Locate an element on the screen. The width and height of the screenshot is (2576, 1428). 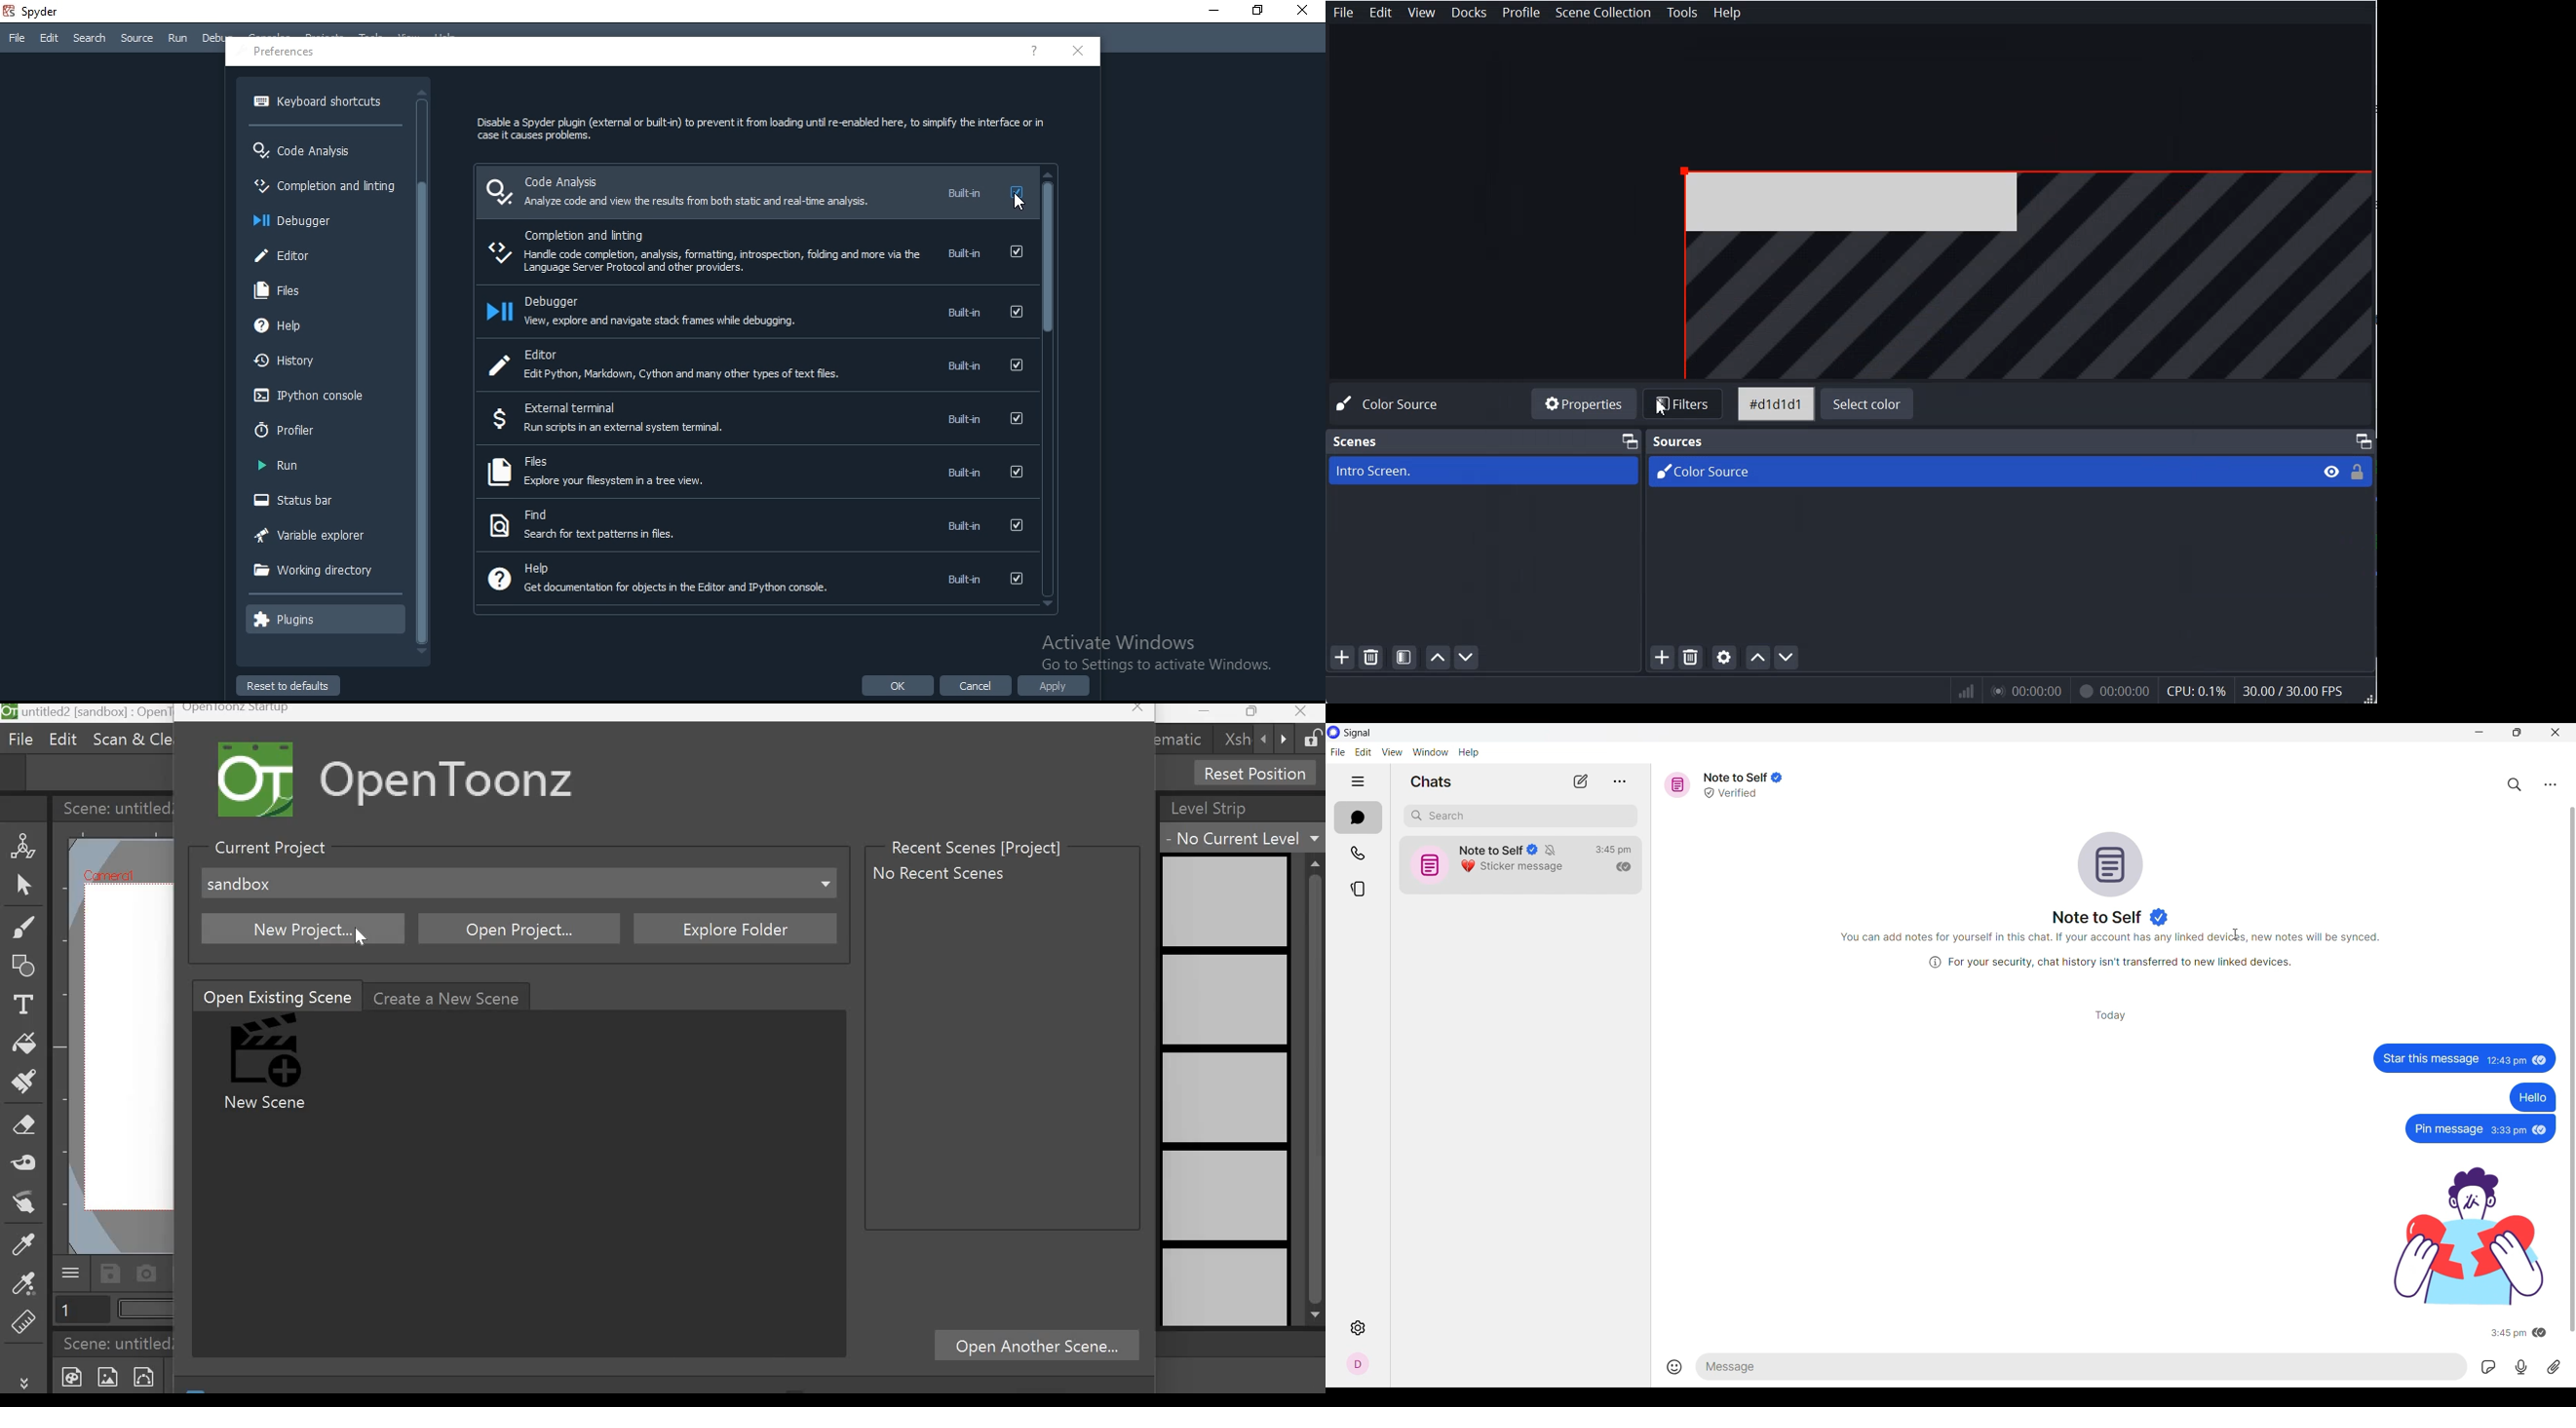
CPU is located at coordinates (2197, 691).